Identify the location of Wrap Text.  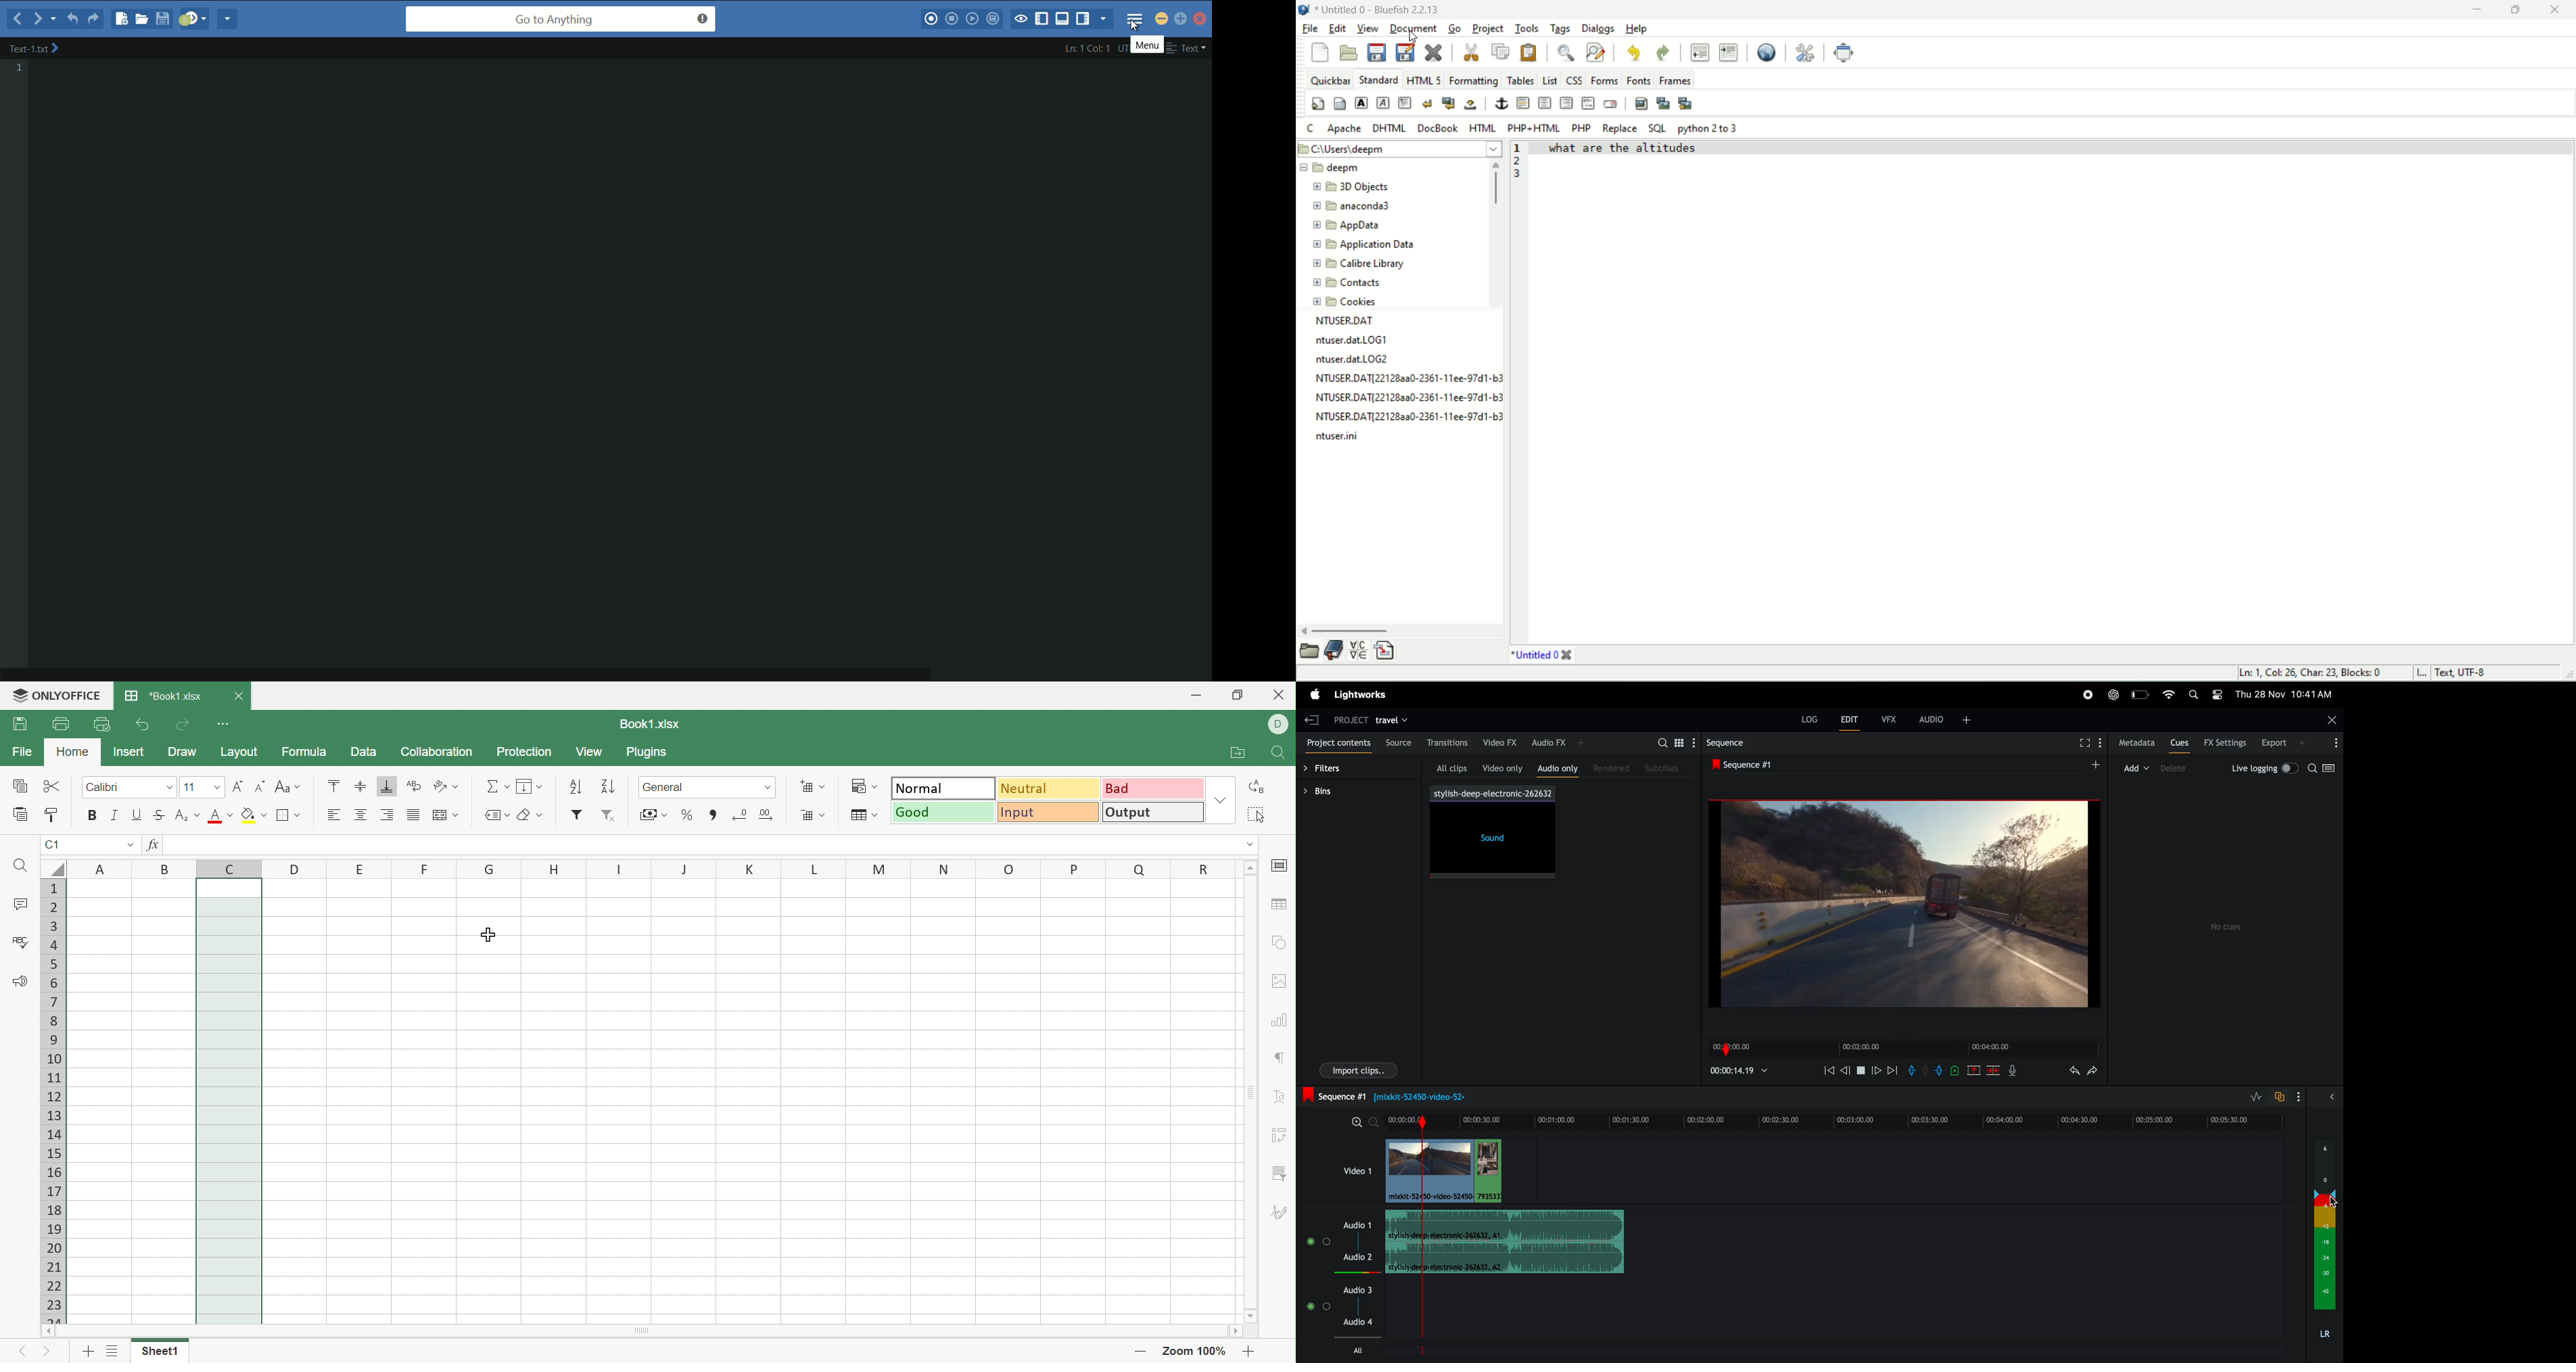
(411, 784).